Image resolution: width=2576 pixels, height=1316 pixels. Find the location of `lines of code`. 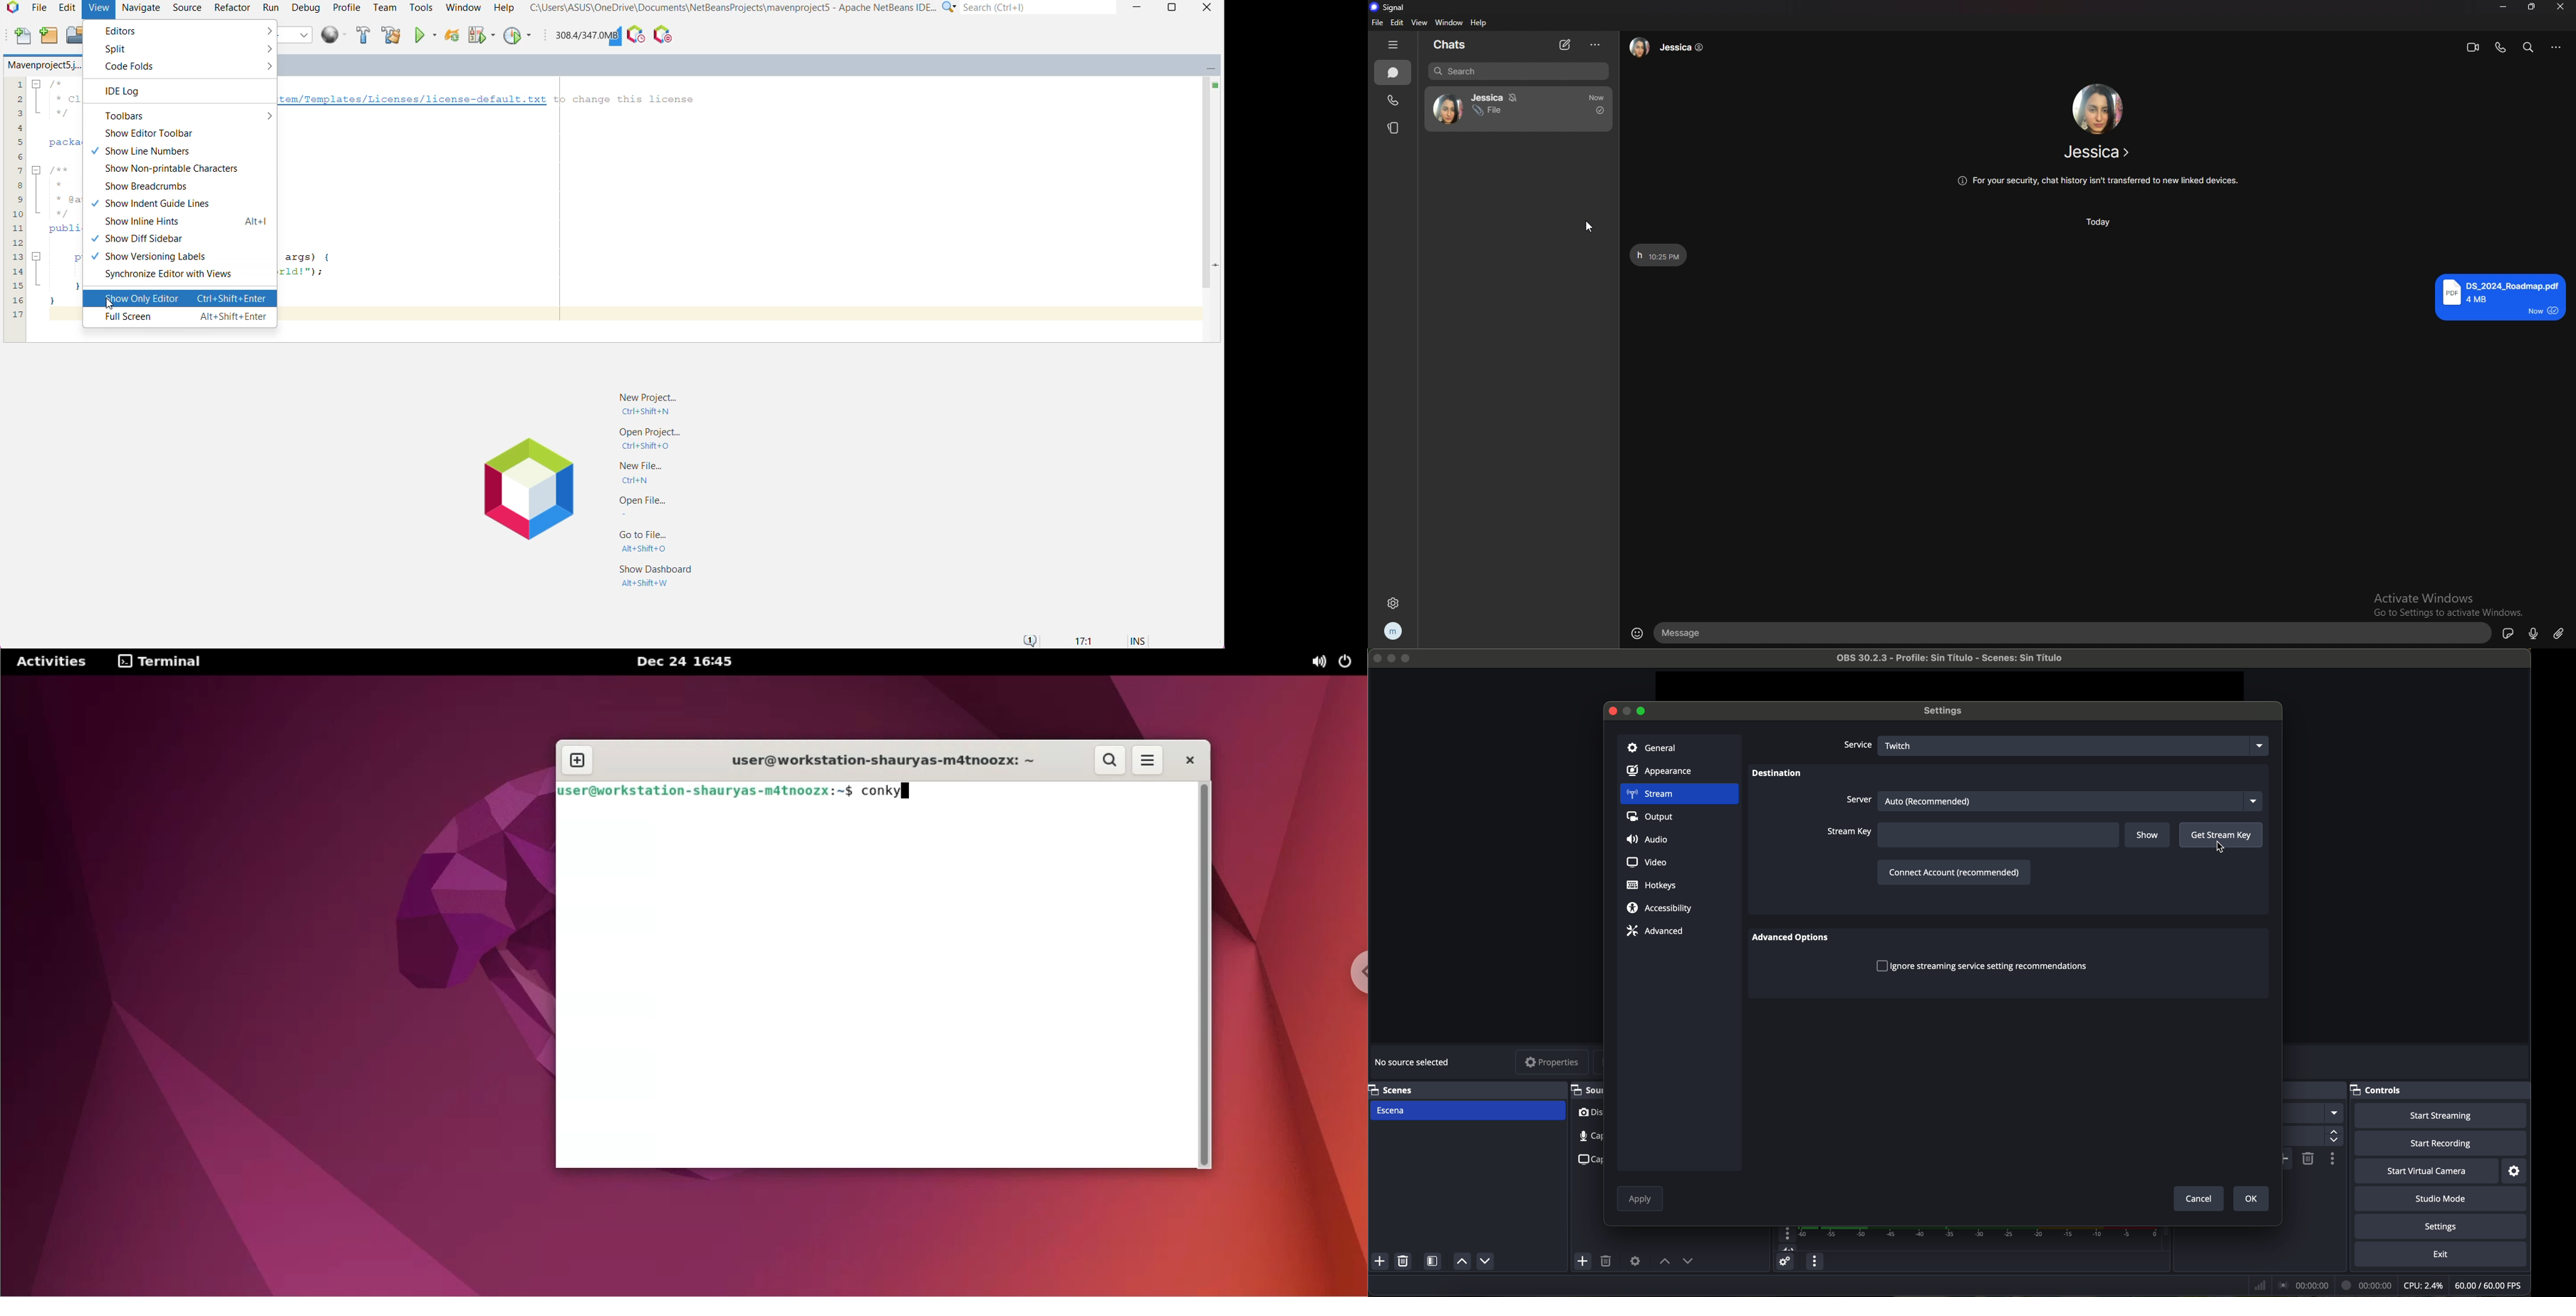

lines of code is located at coordinates (13, 205).